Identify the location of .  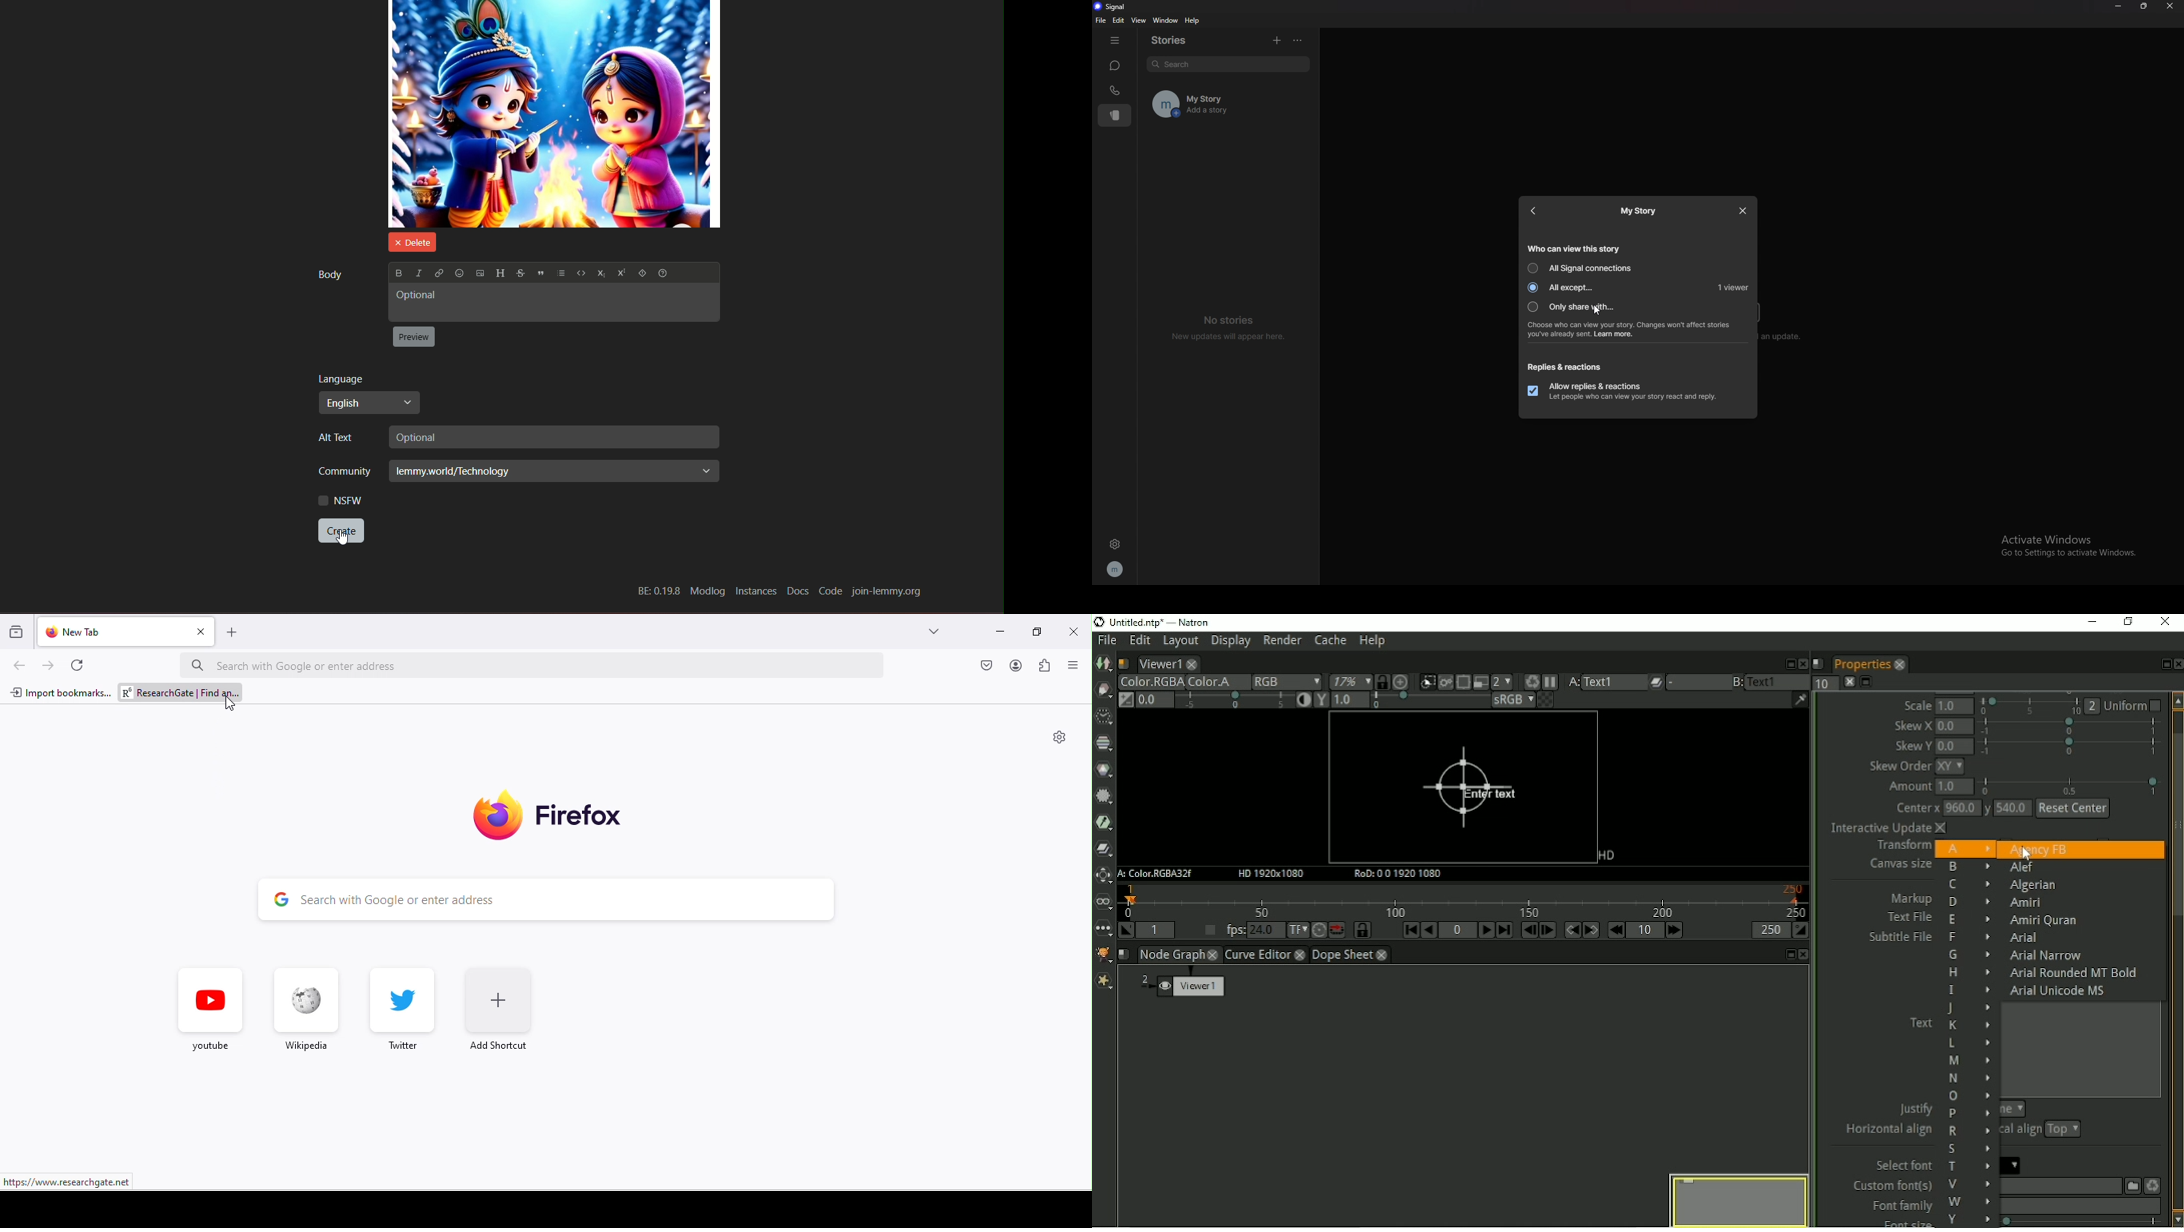
(580, 275).